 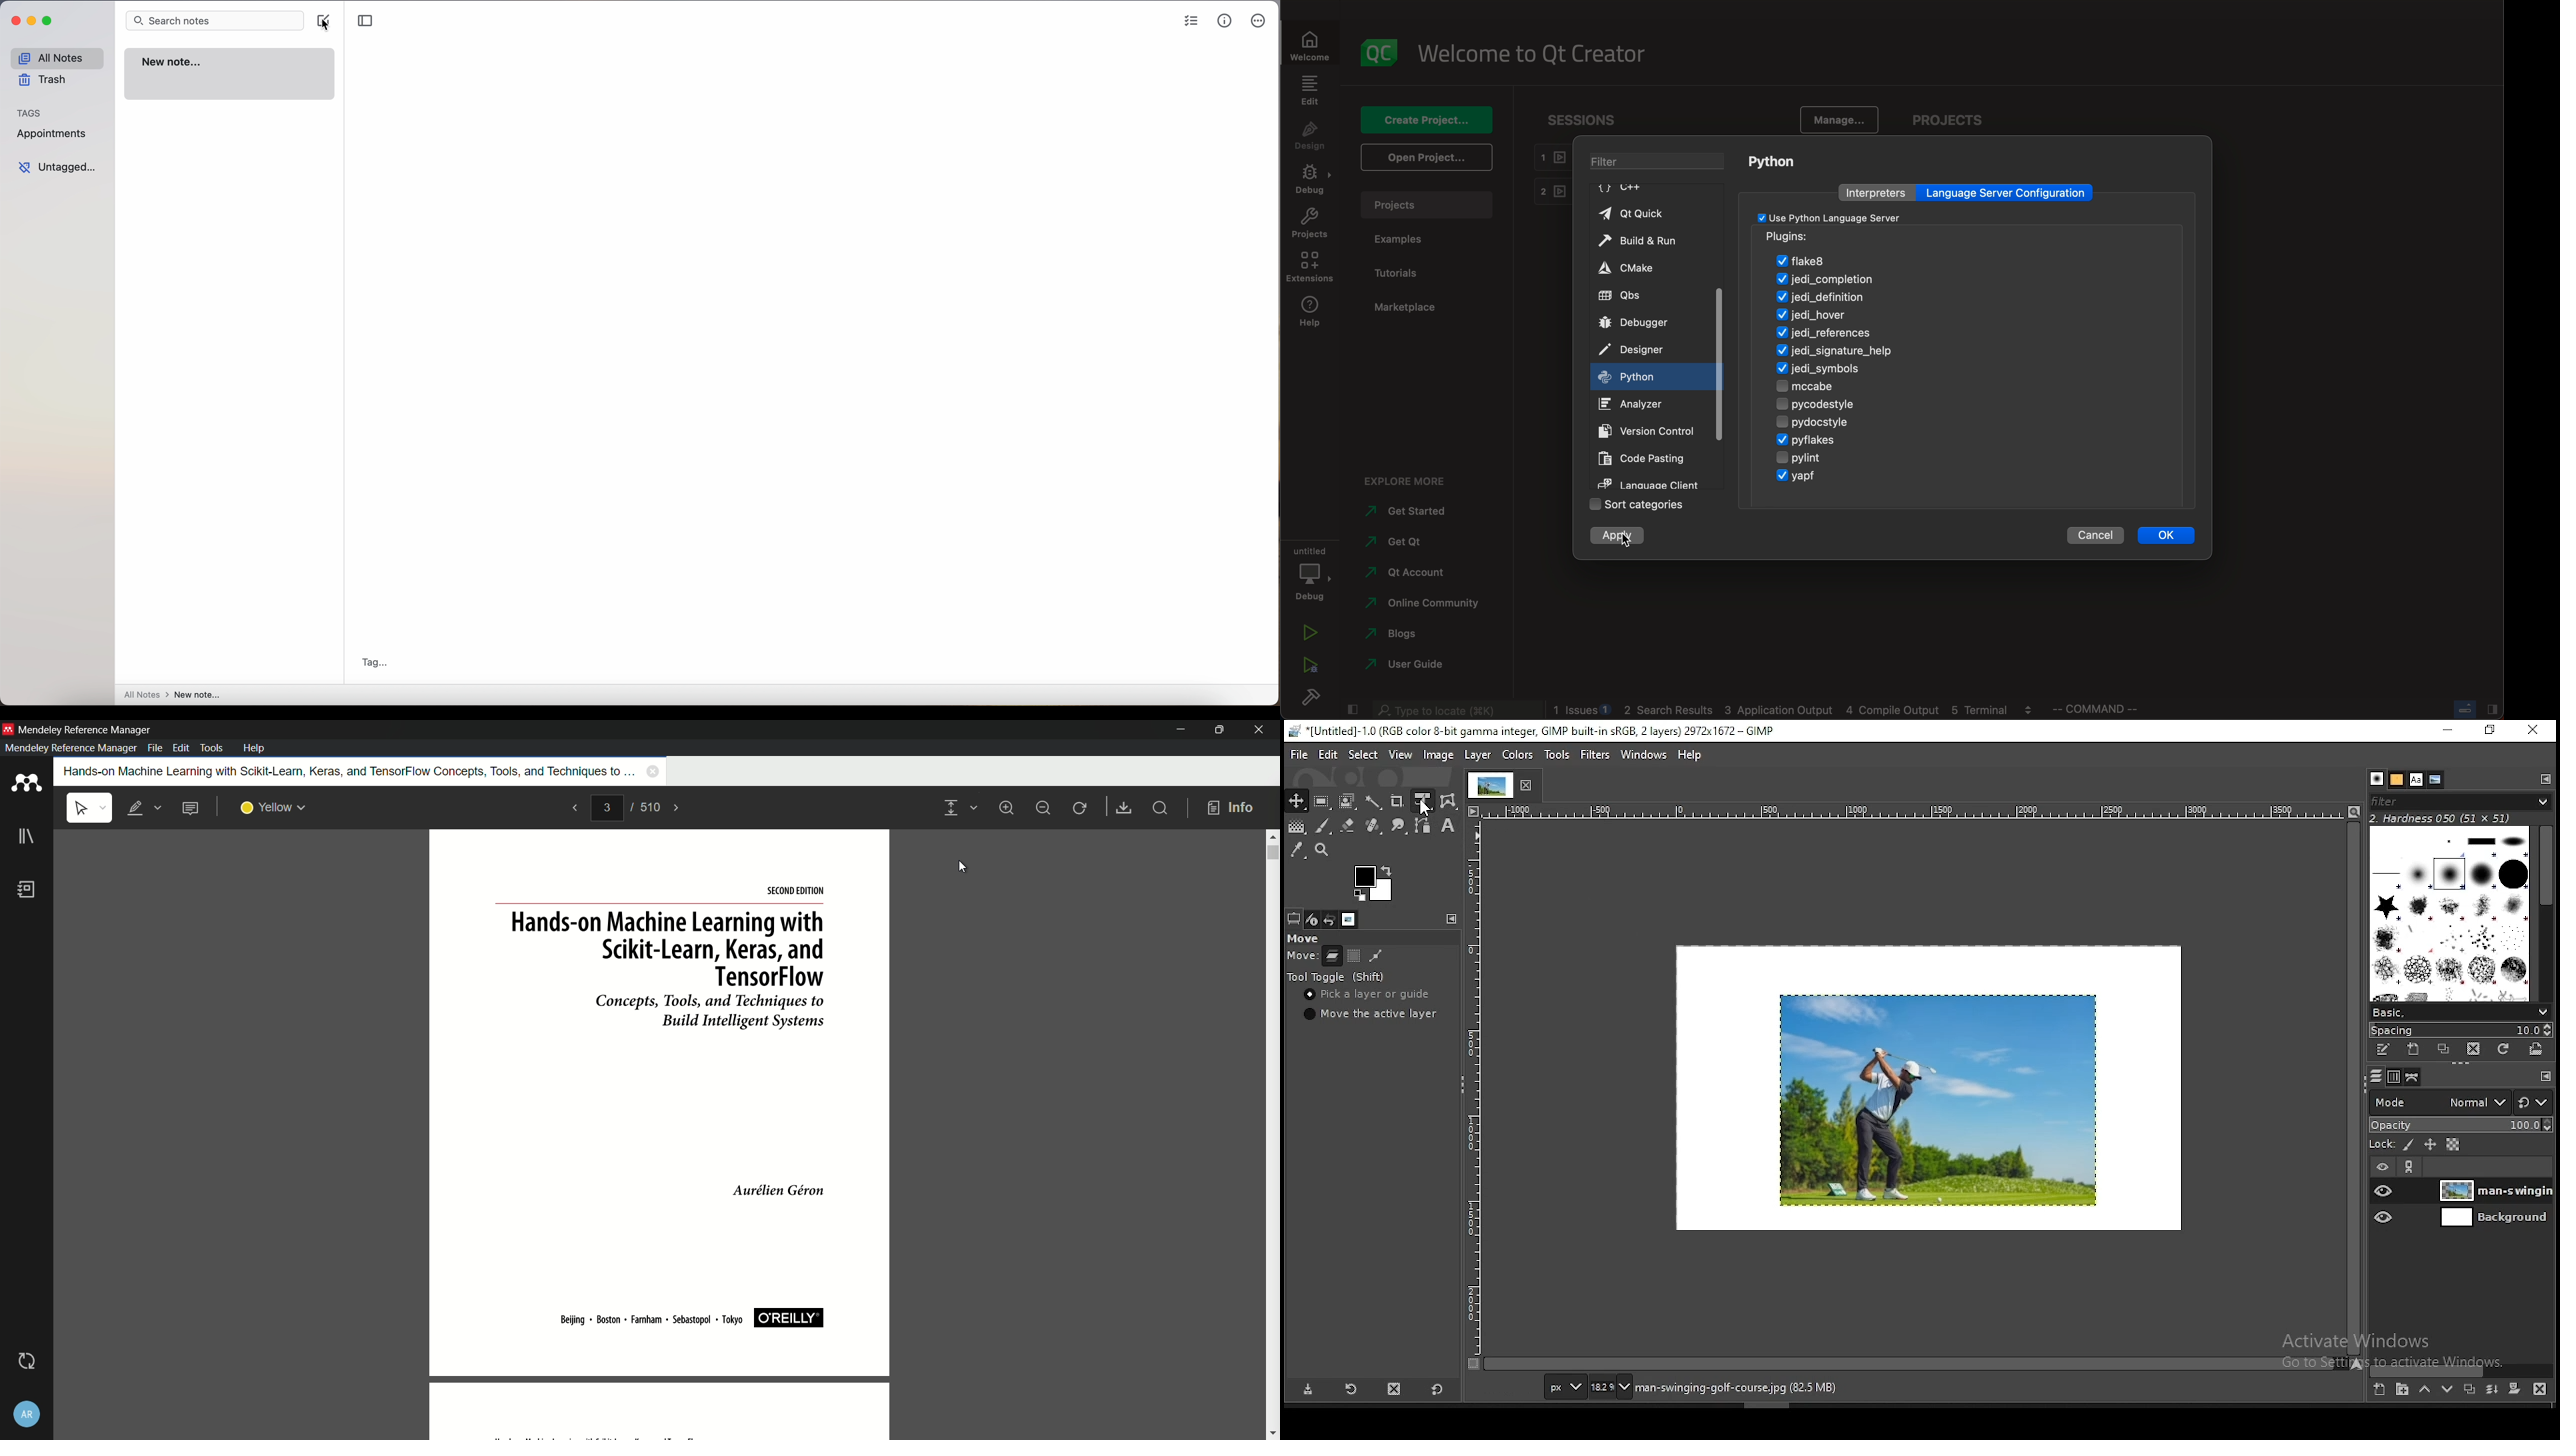 What do you see at coordinates (31, 22) in the screenshot?
I see `minimize Simplenote` at bounding box center [31, 22].